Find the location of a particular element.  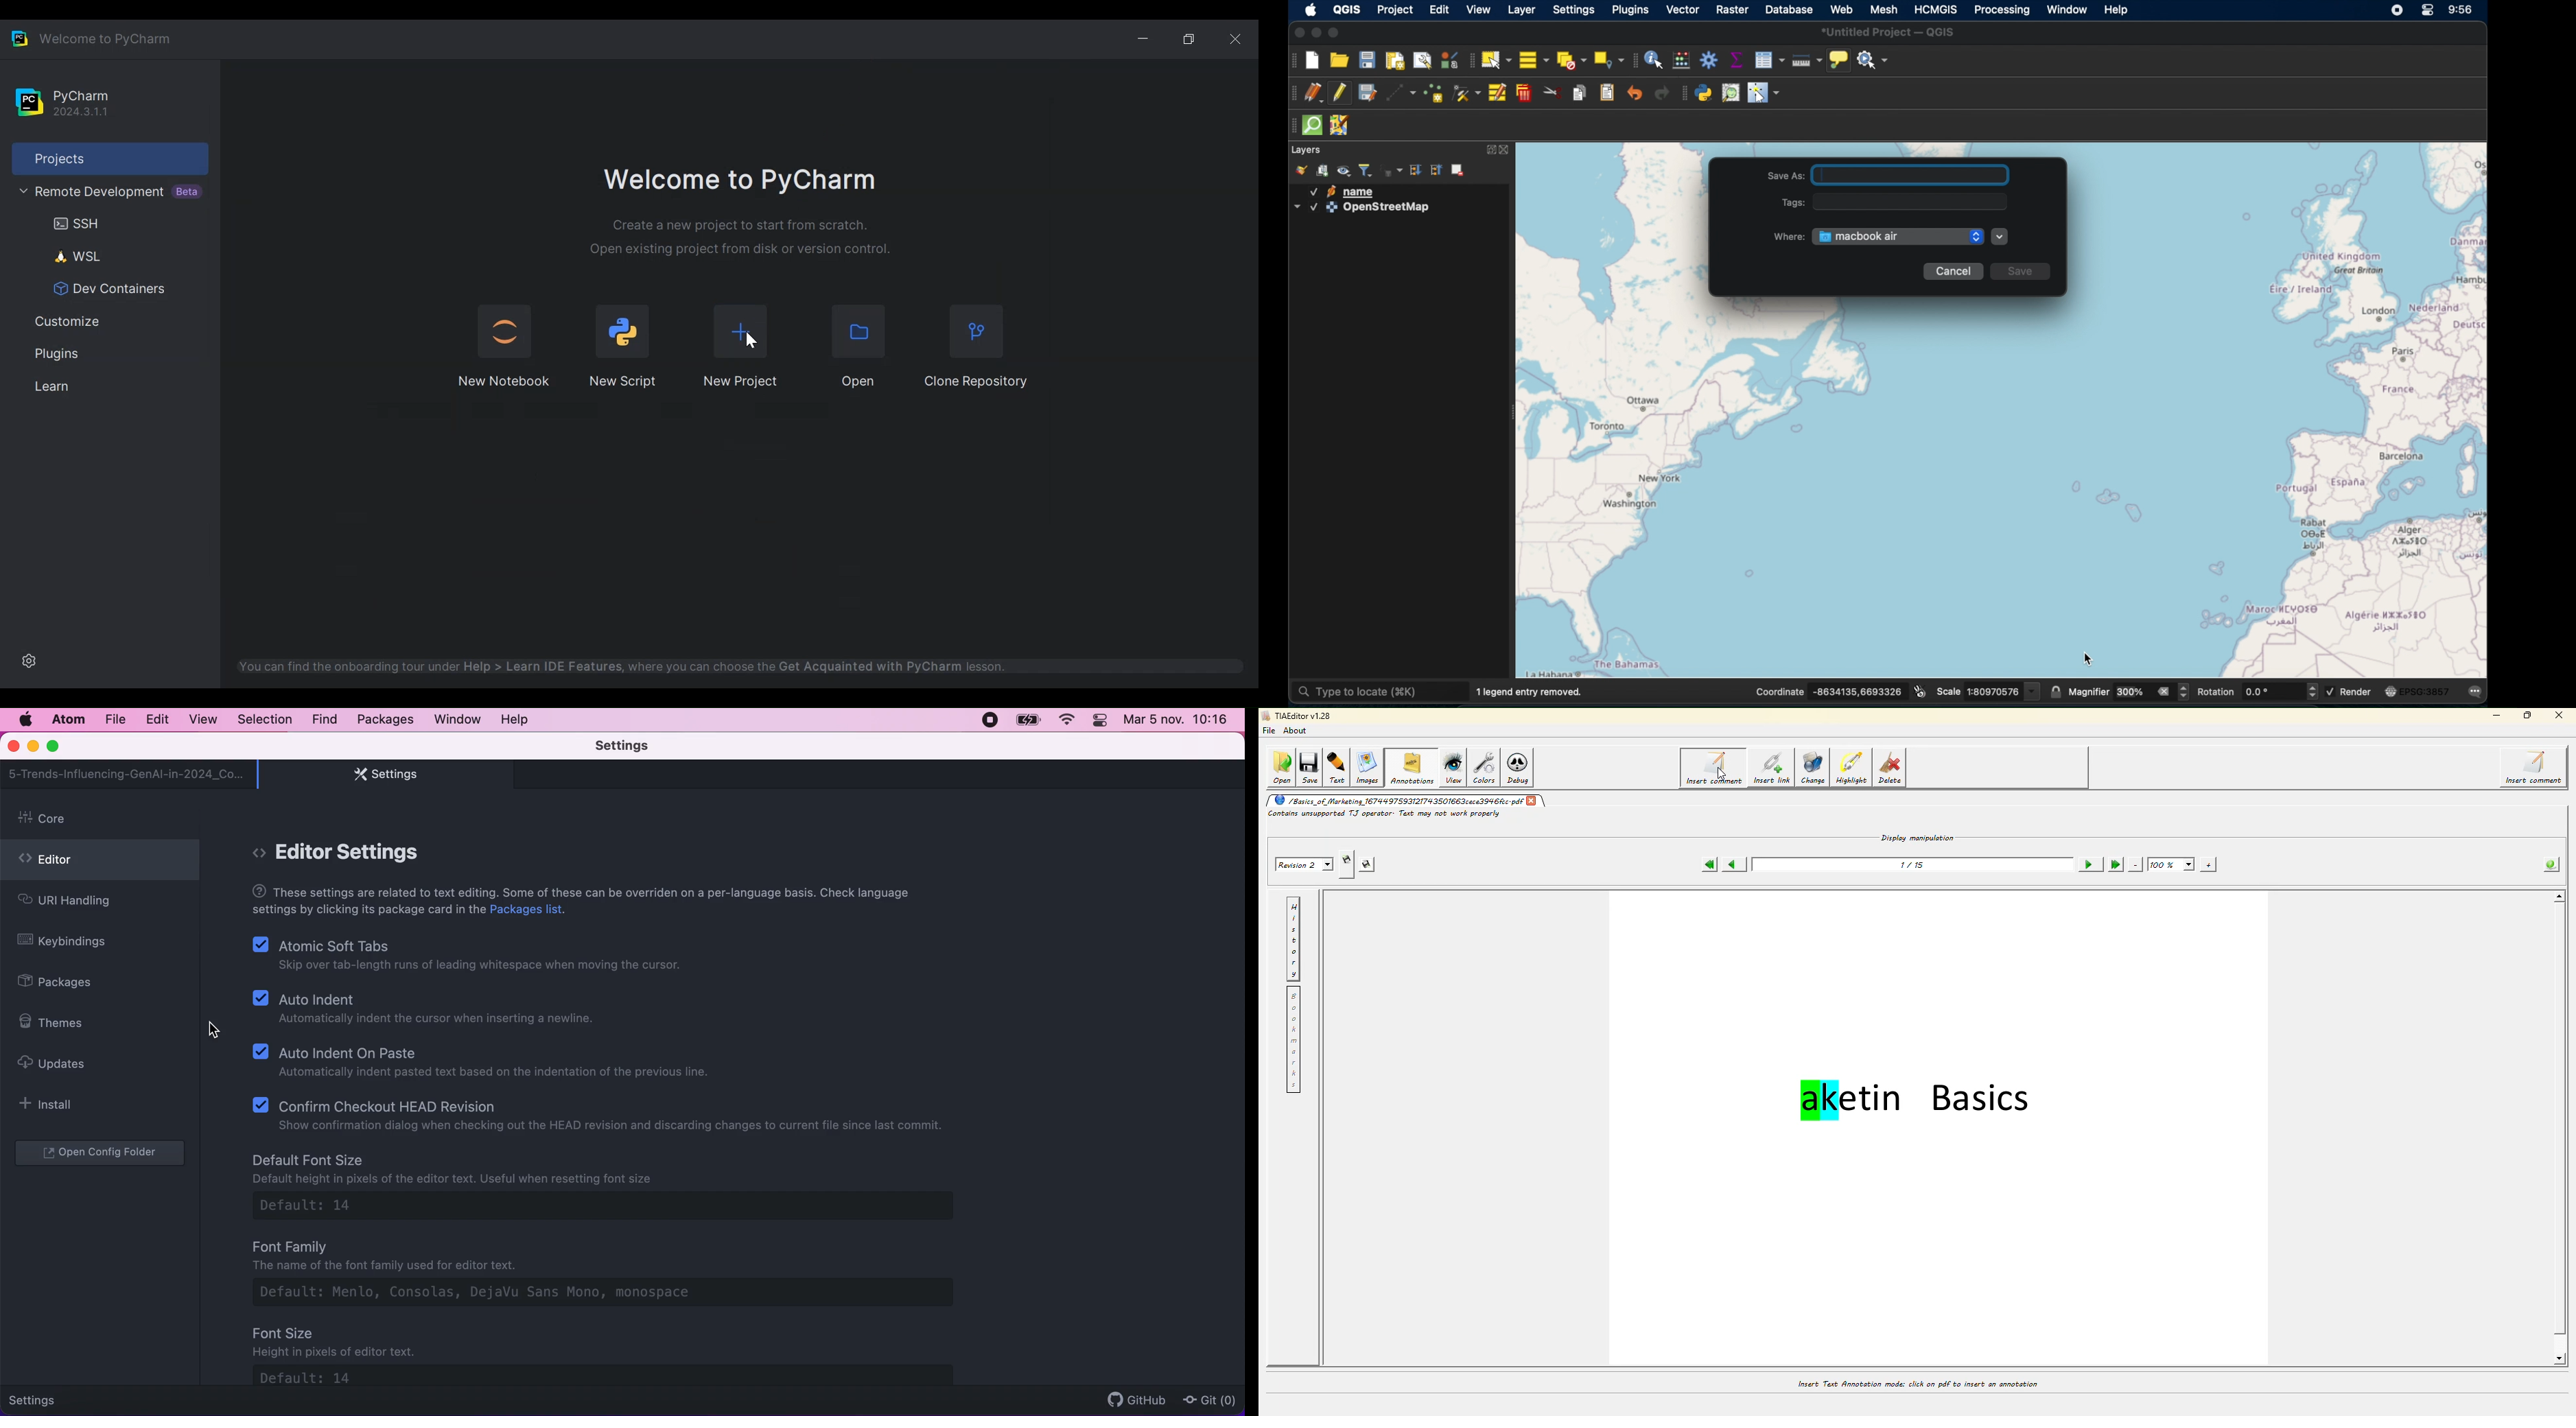

Save is located at coordinates (2024, 273).